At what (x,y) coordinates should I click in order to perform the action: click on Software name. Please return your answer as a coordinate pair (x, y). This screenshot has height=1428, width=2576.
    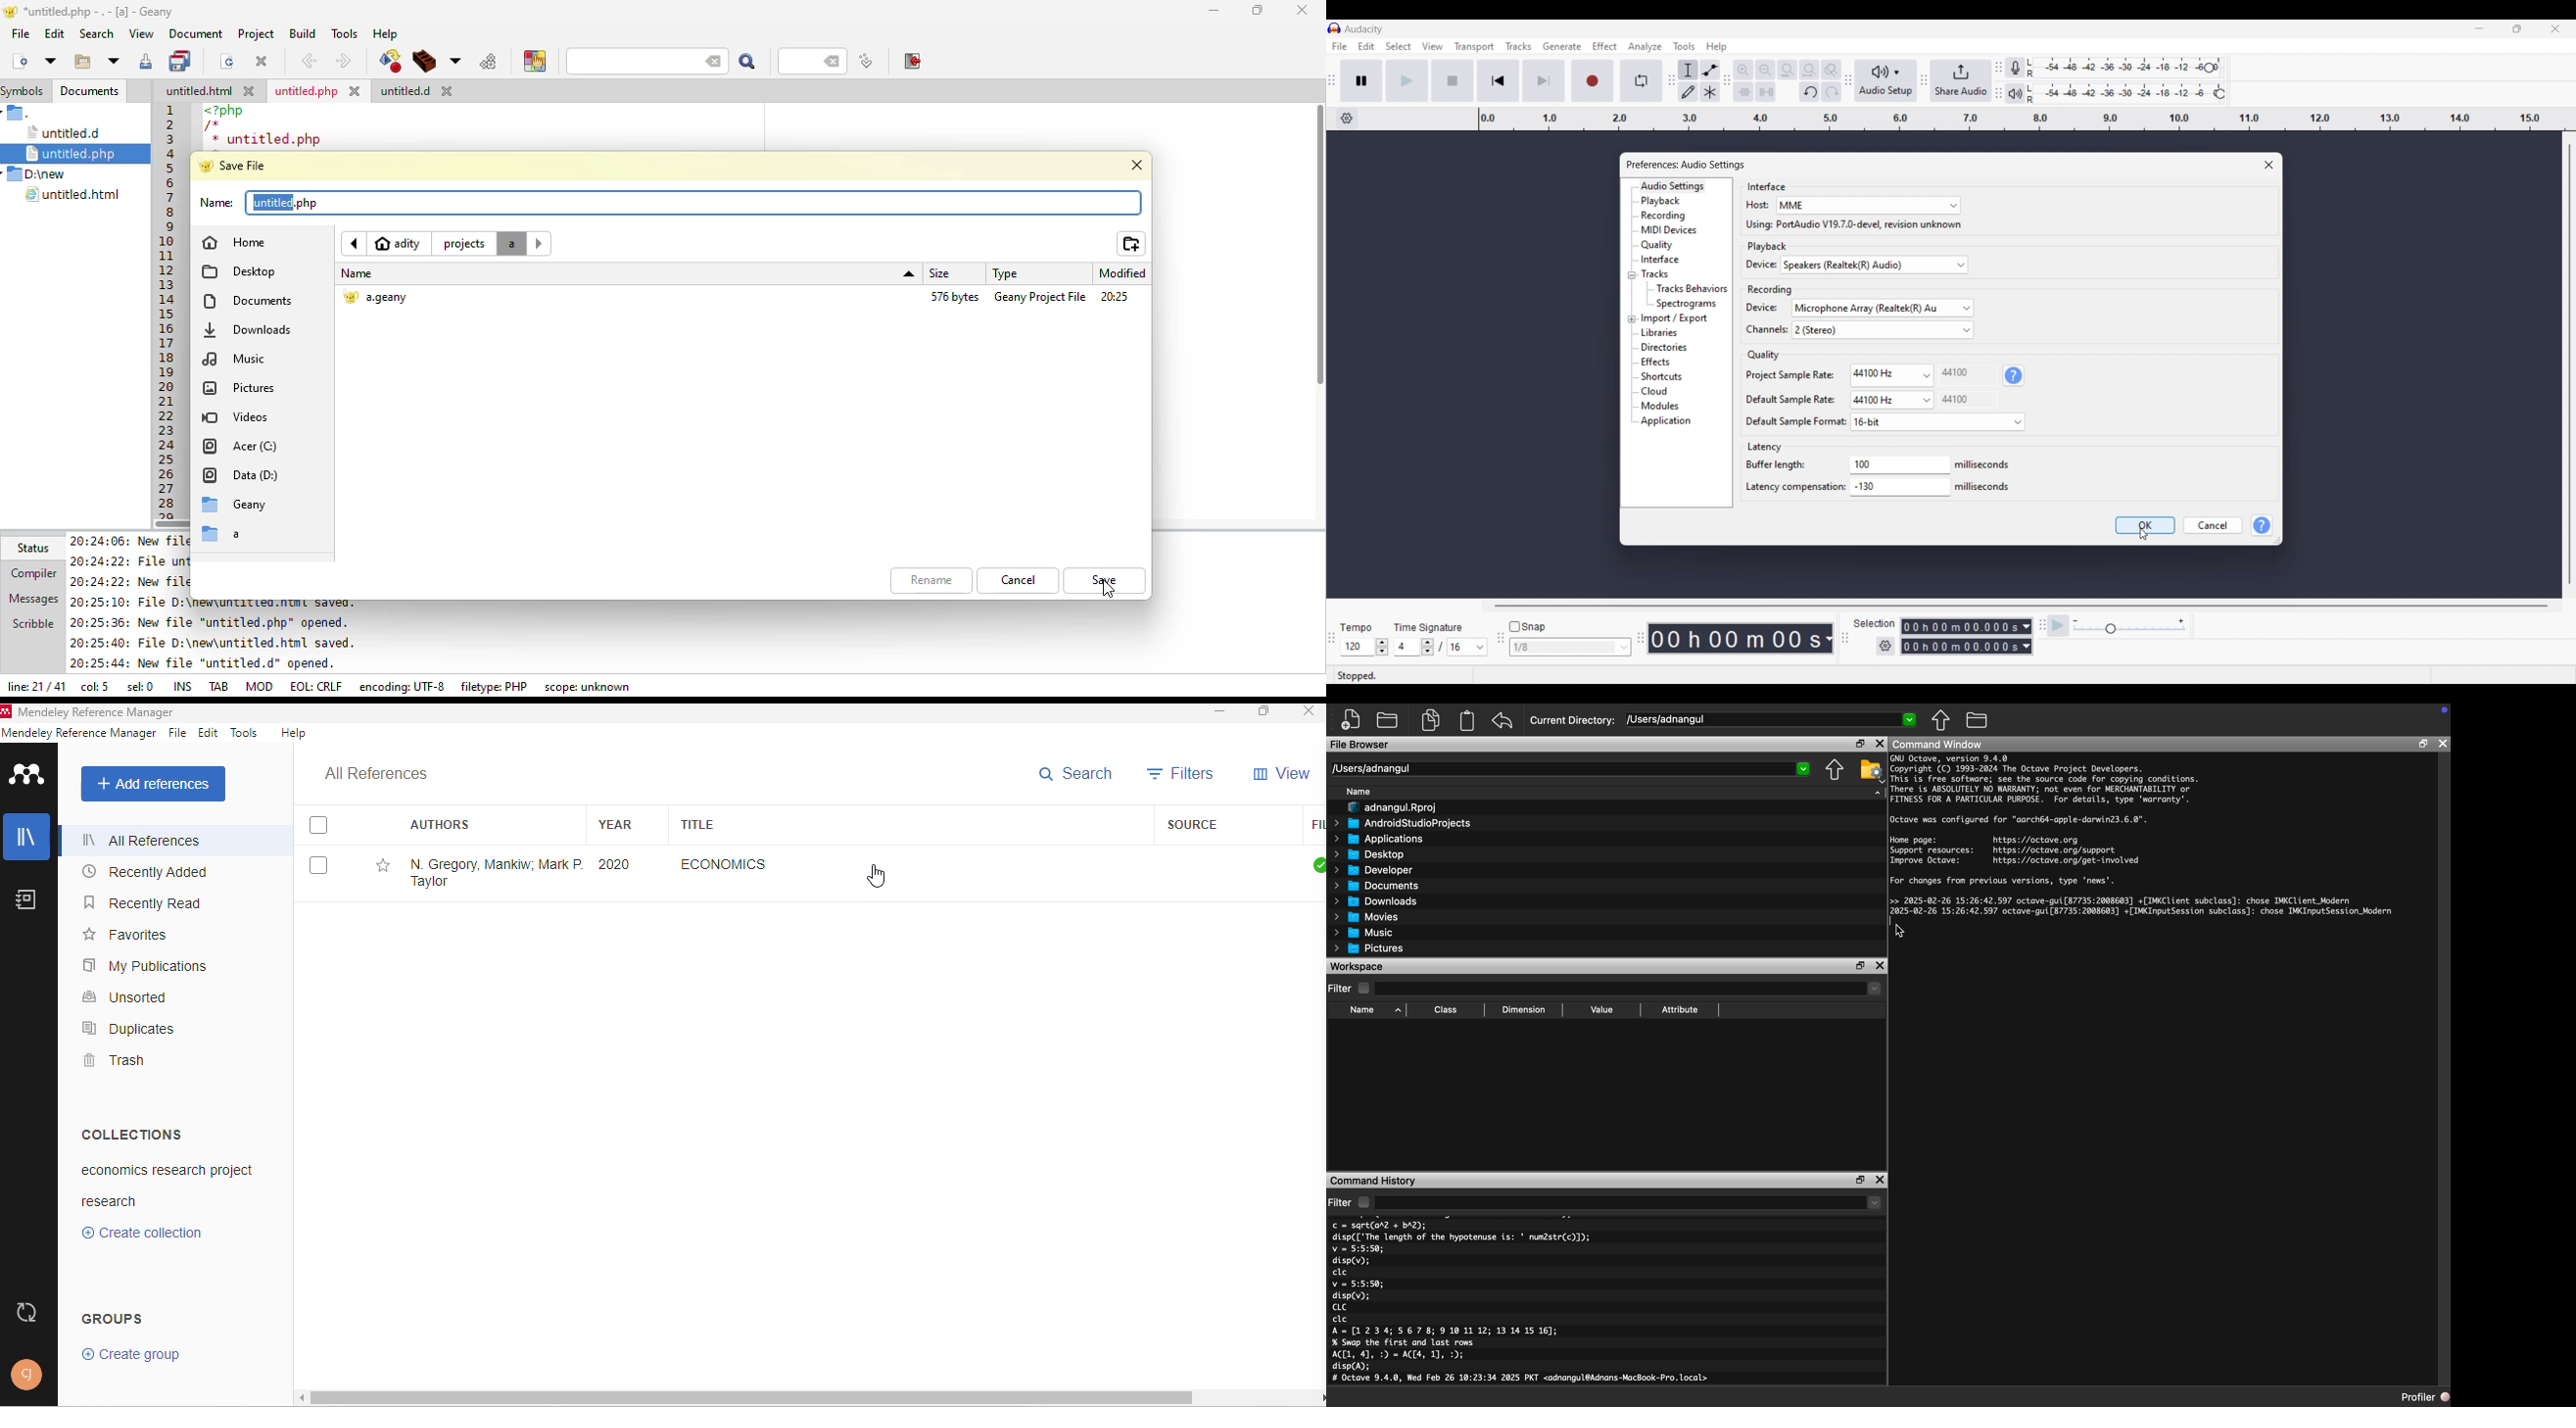
    Looking at the image, I should click on (1364, 29).